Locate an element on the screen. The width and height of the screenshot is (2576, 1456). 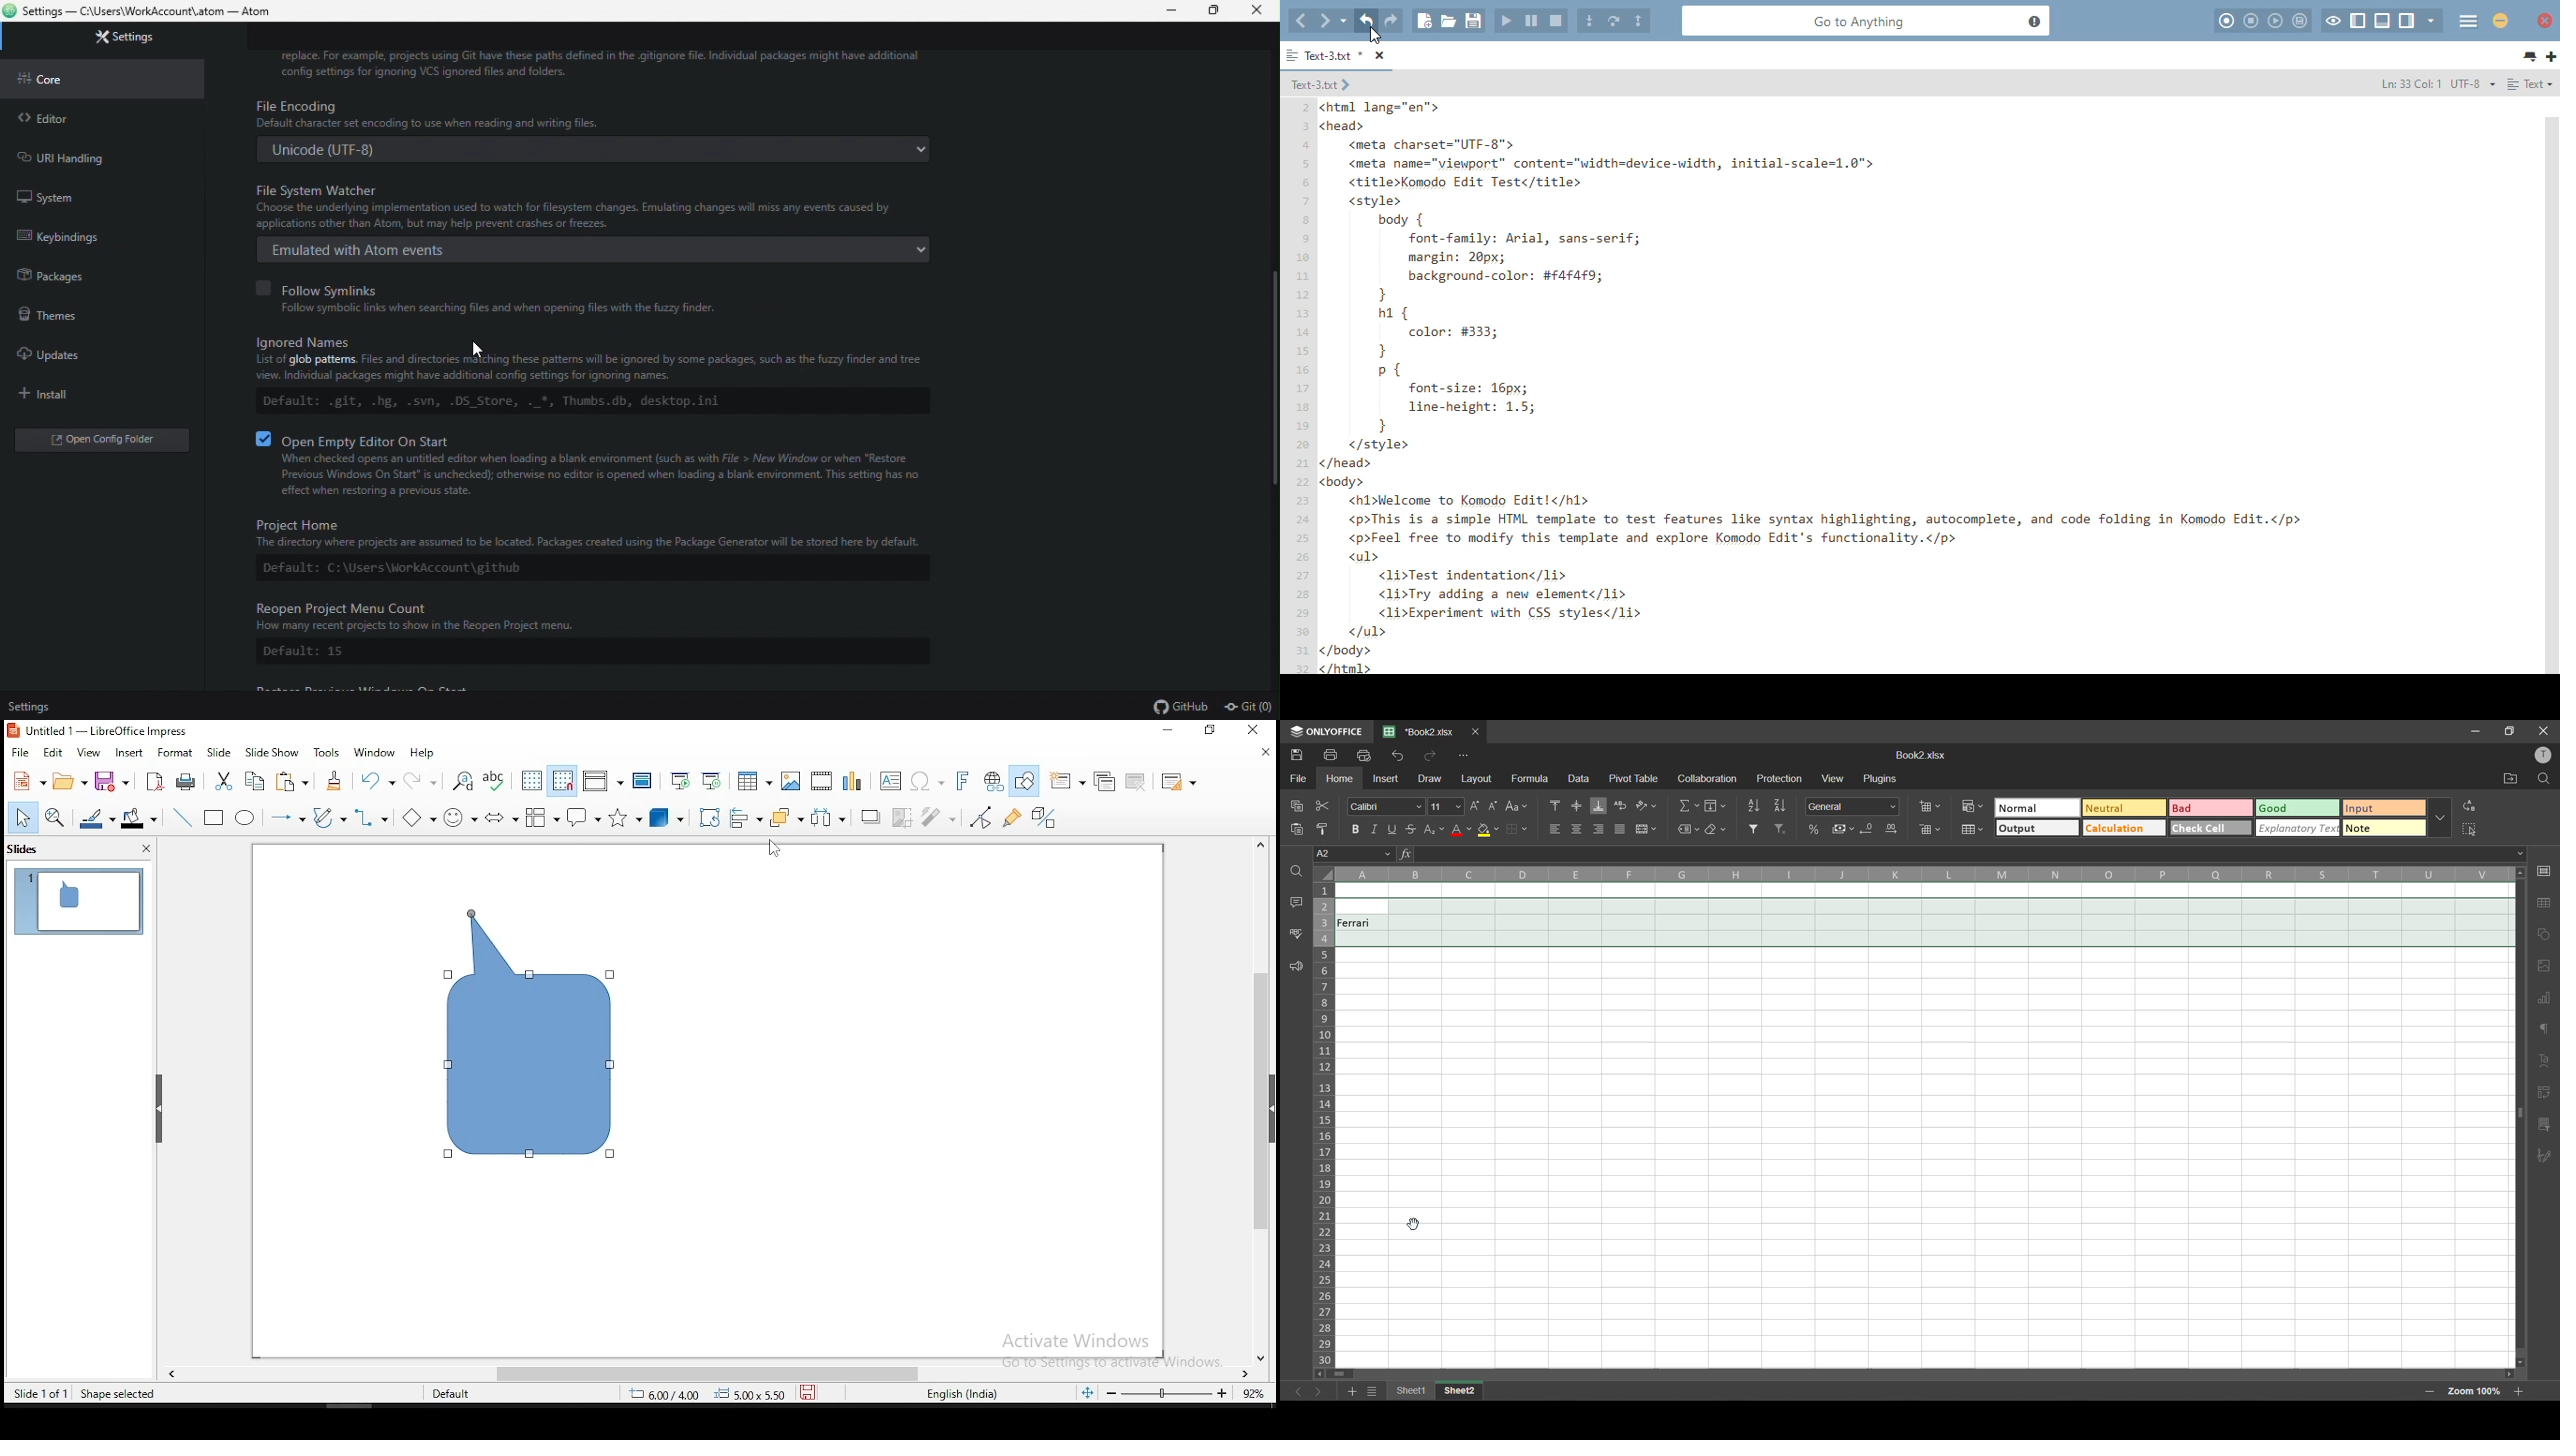
change case is located at coordinates (1519, 808).